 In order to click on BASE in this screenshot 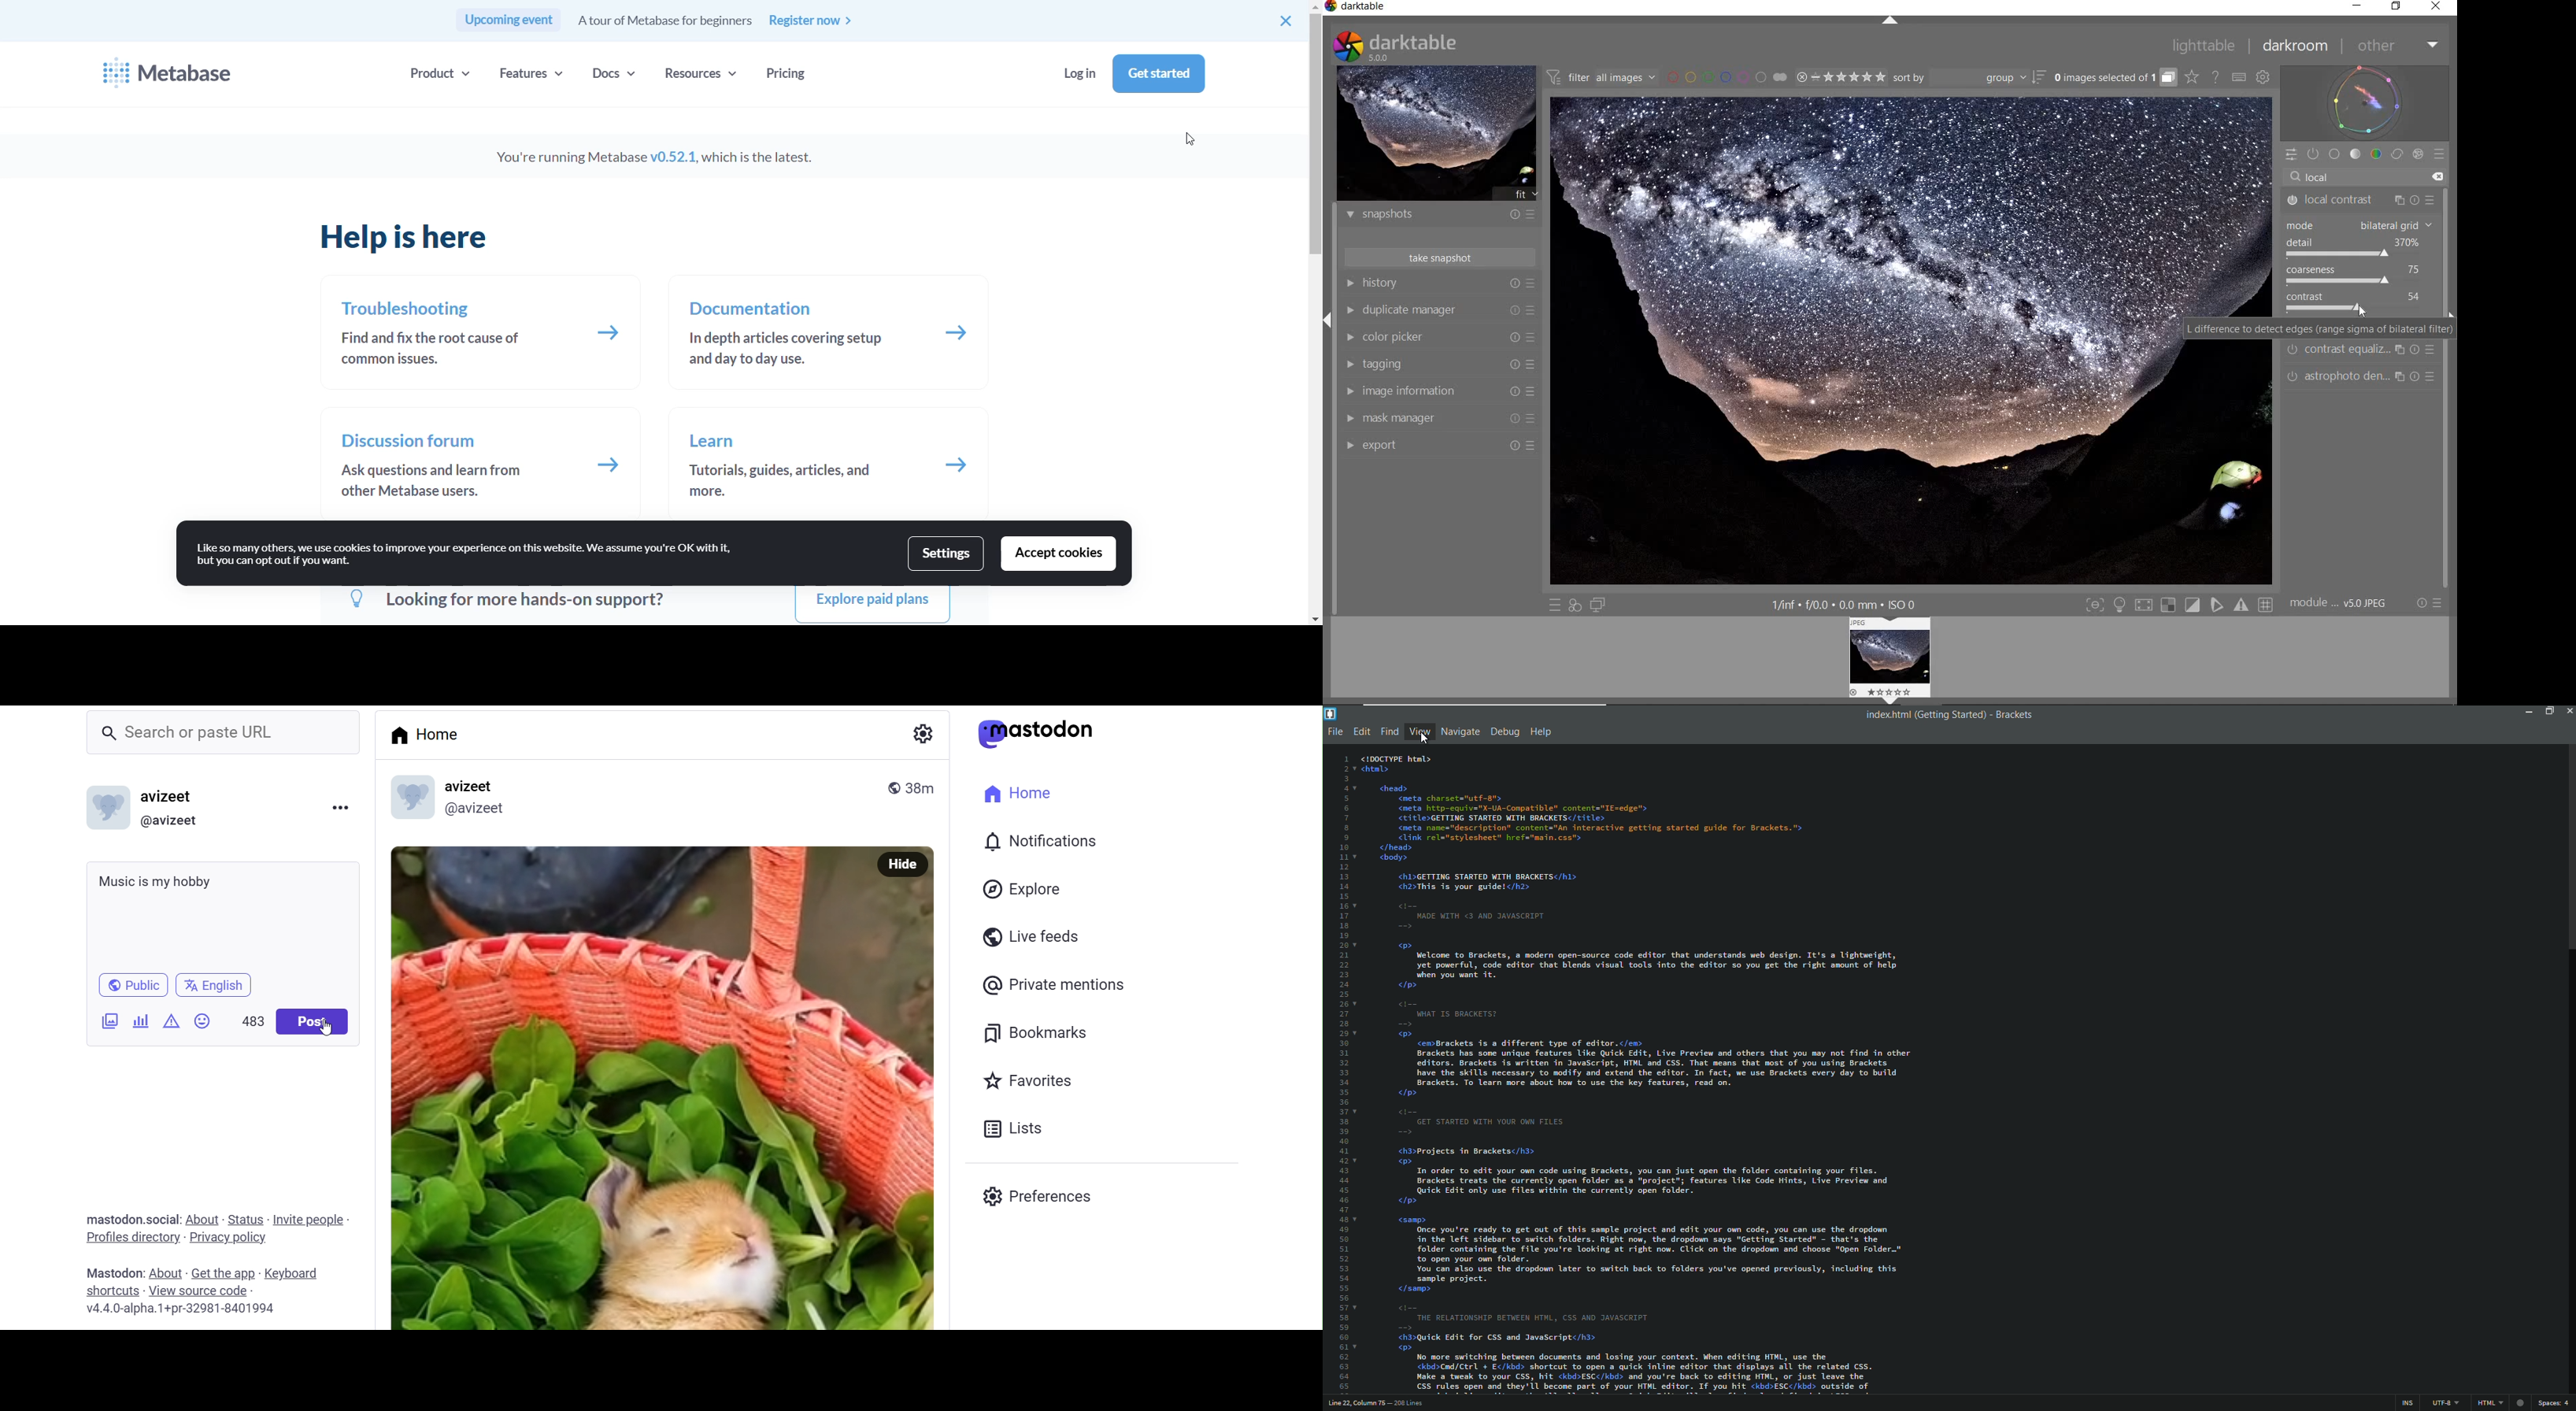, I will do `click(2335, 153)`.